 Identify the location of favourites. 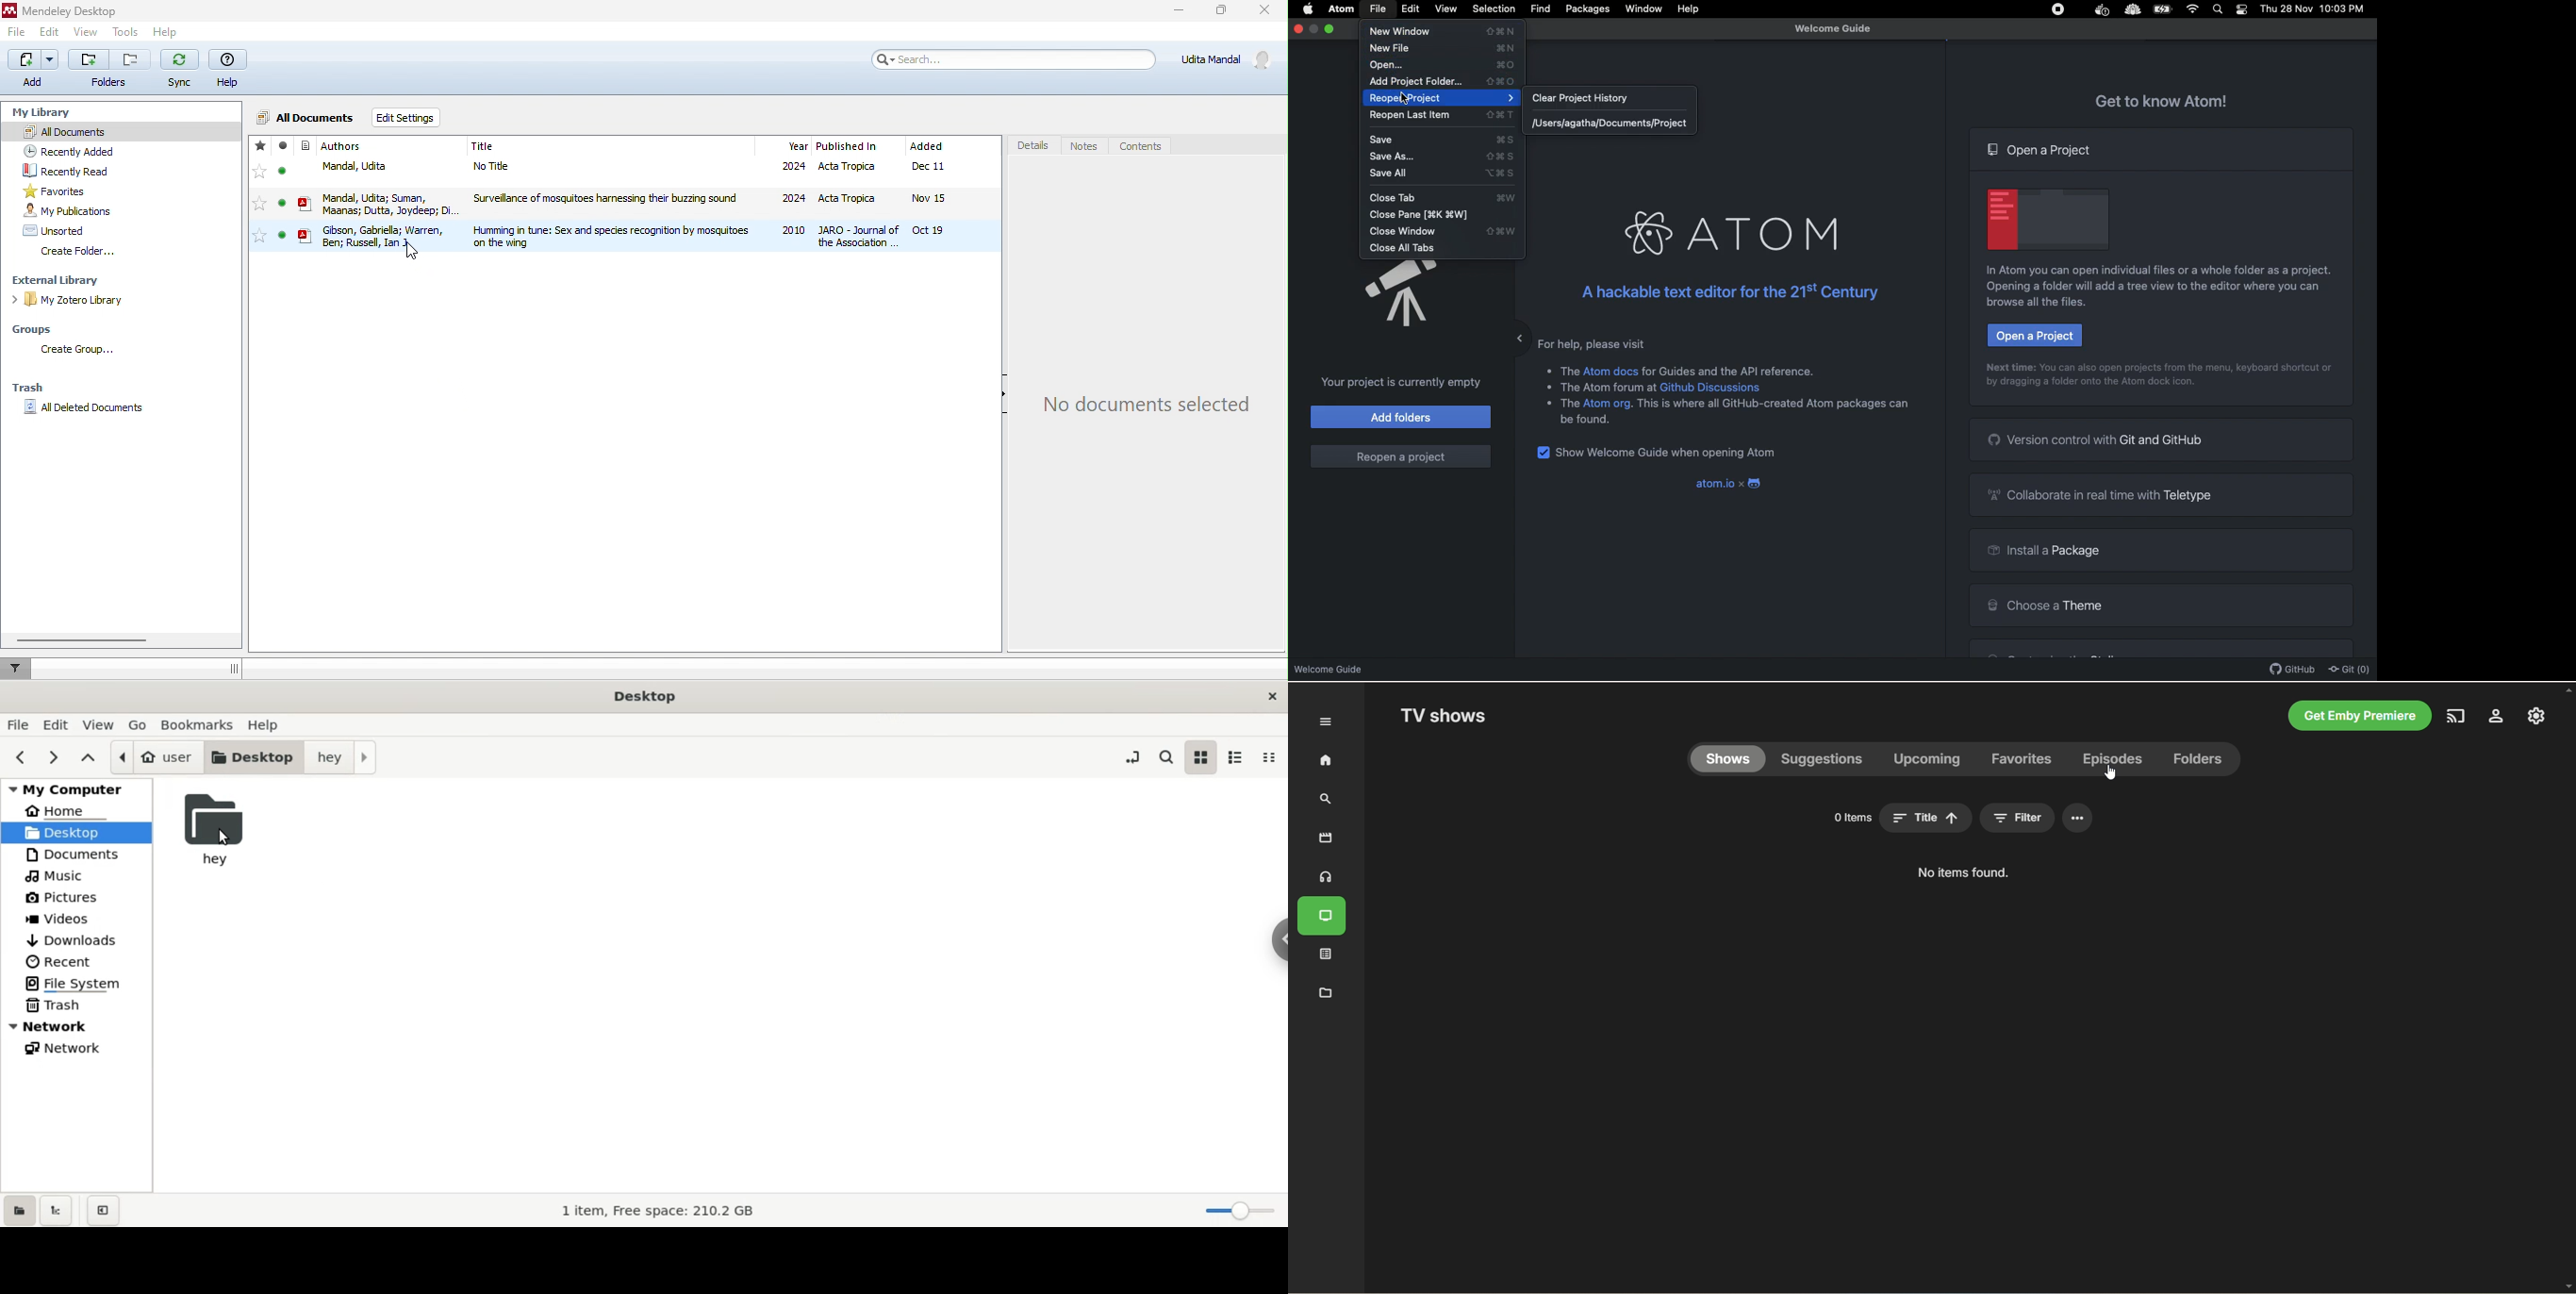
(58, 191).